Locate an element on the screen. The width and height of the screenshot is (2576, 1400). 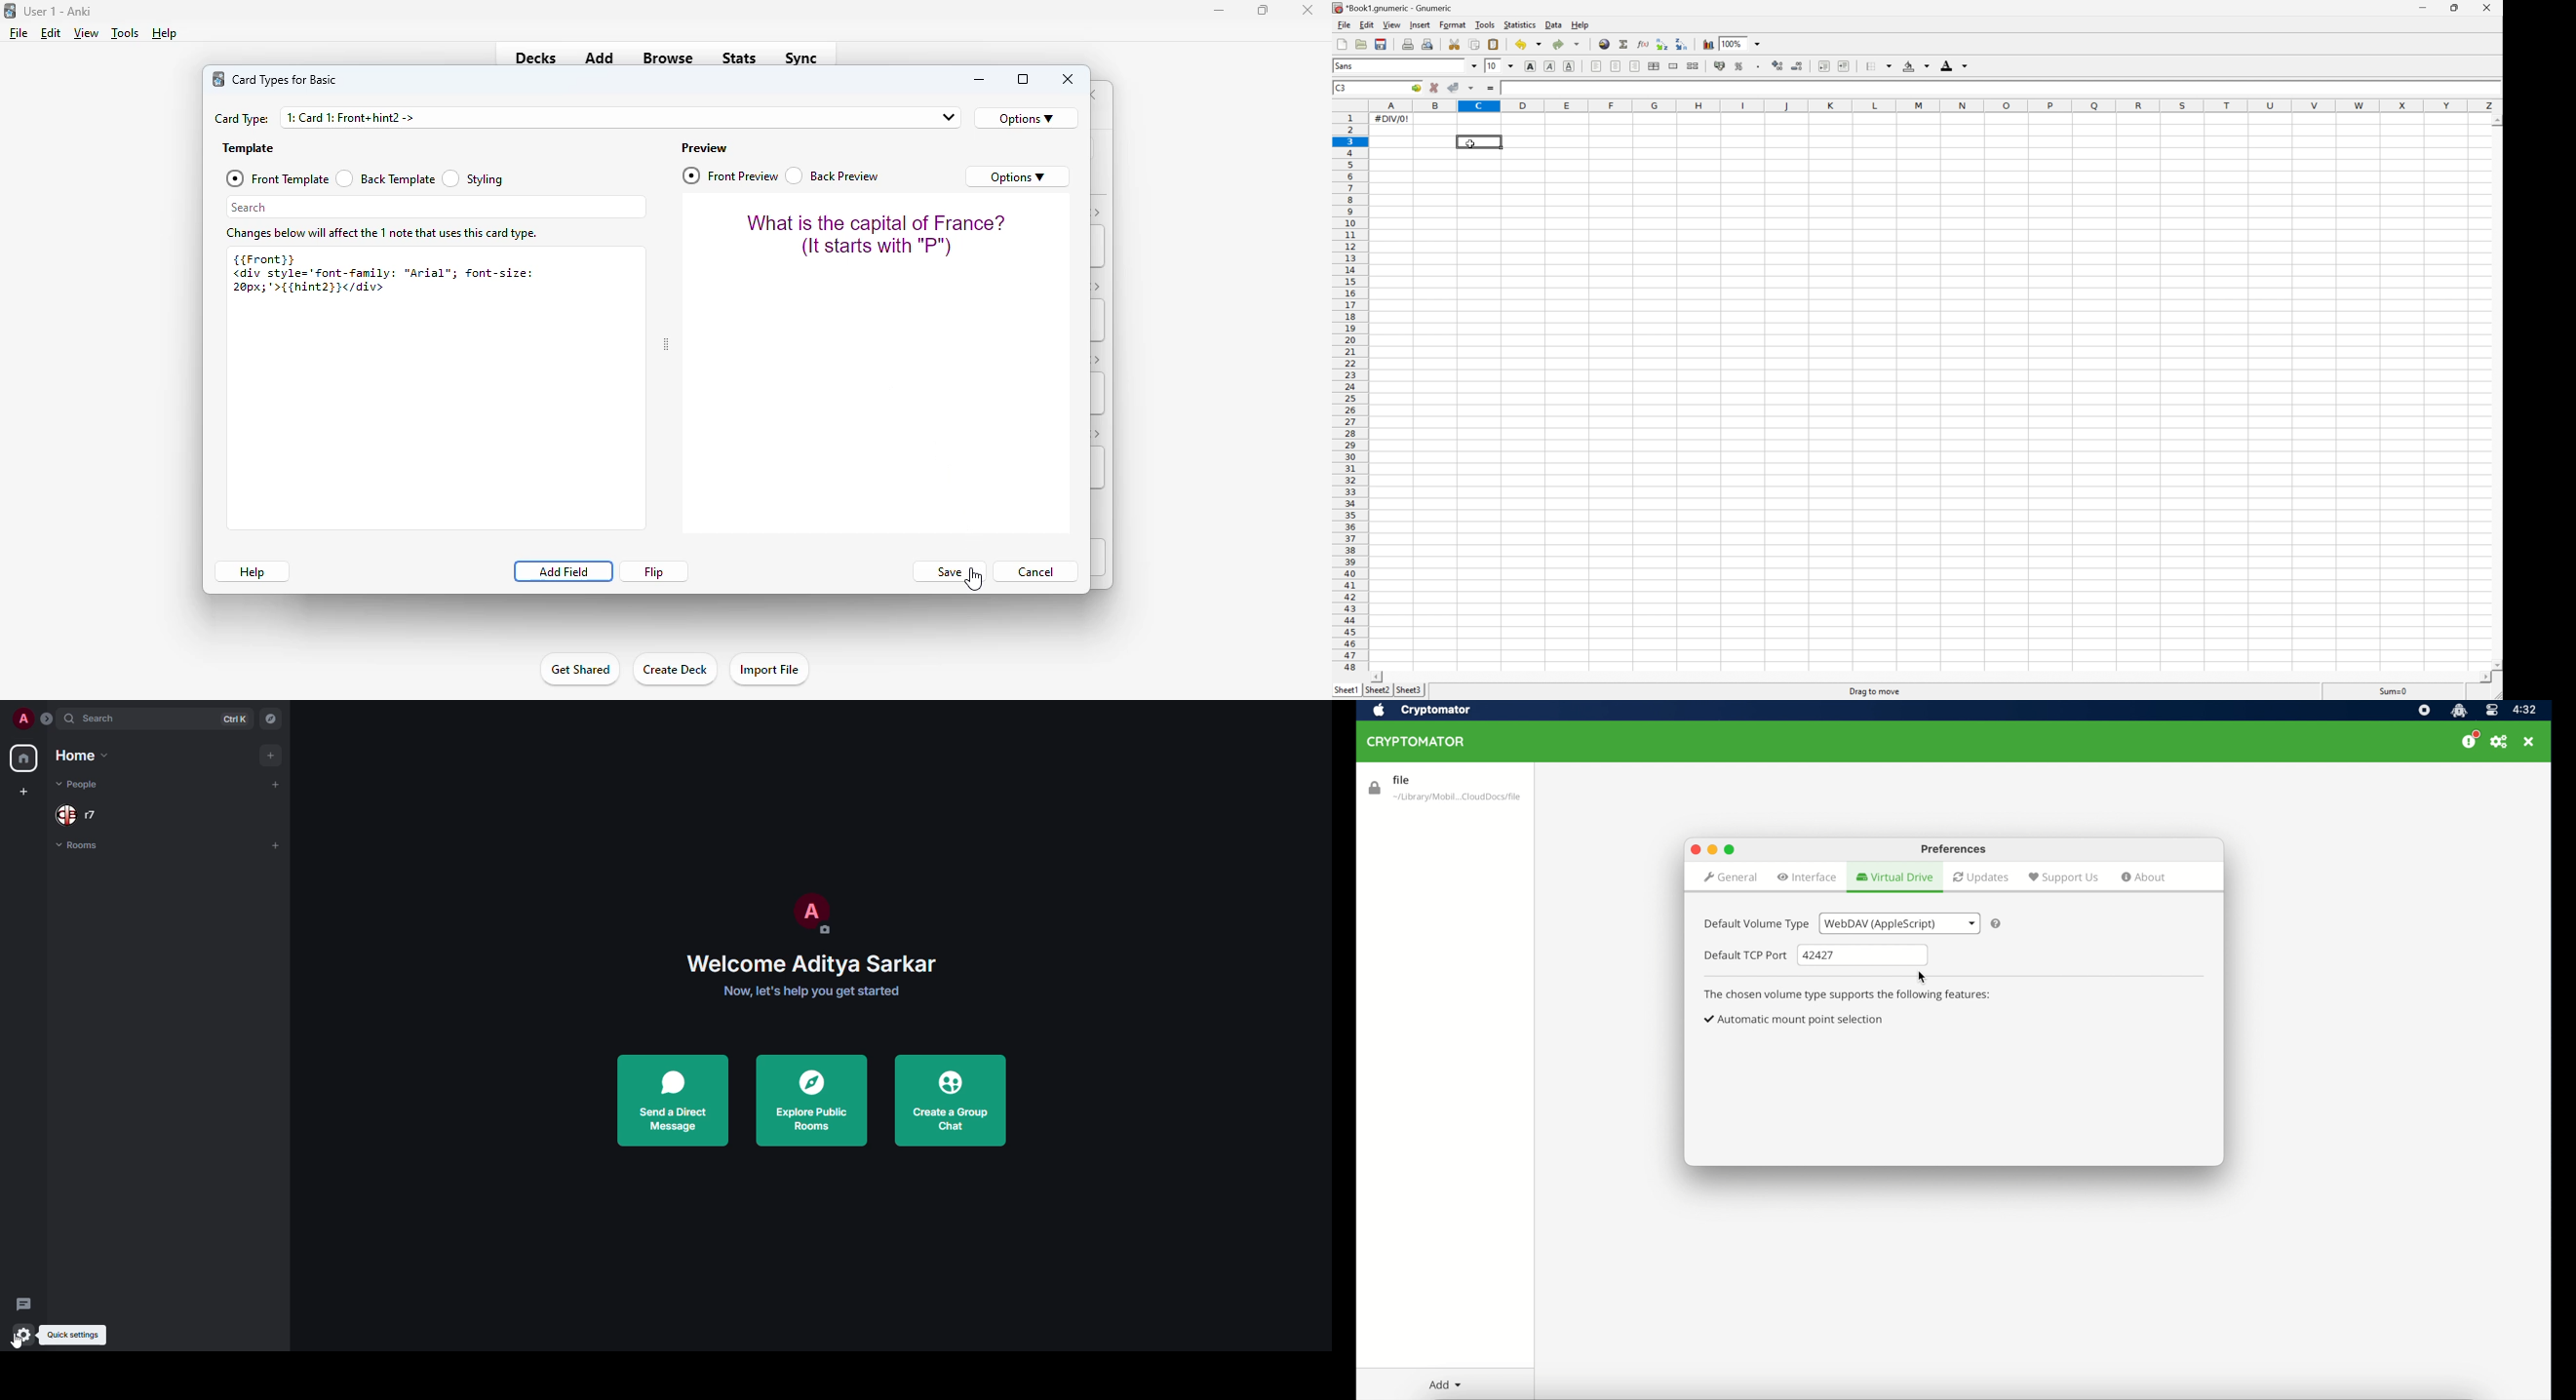
Center horizontally across selection is located at coordinates (1655, 66).